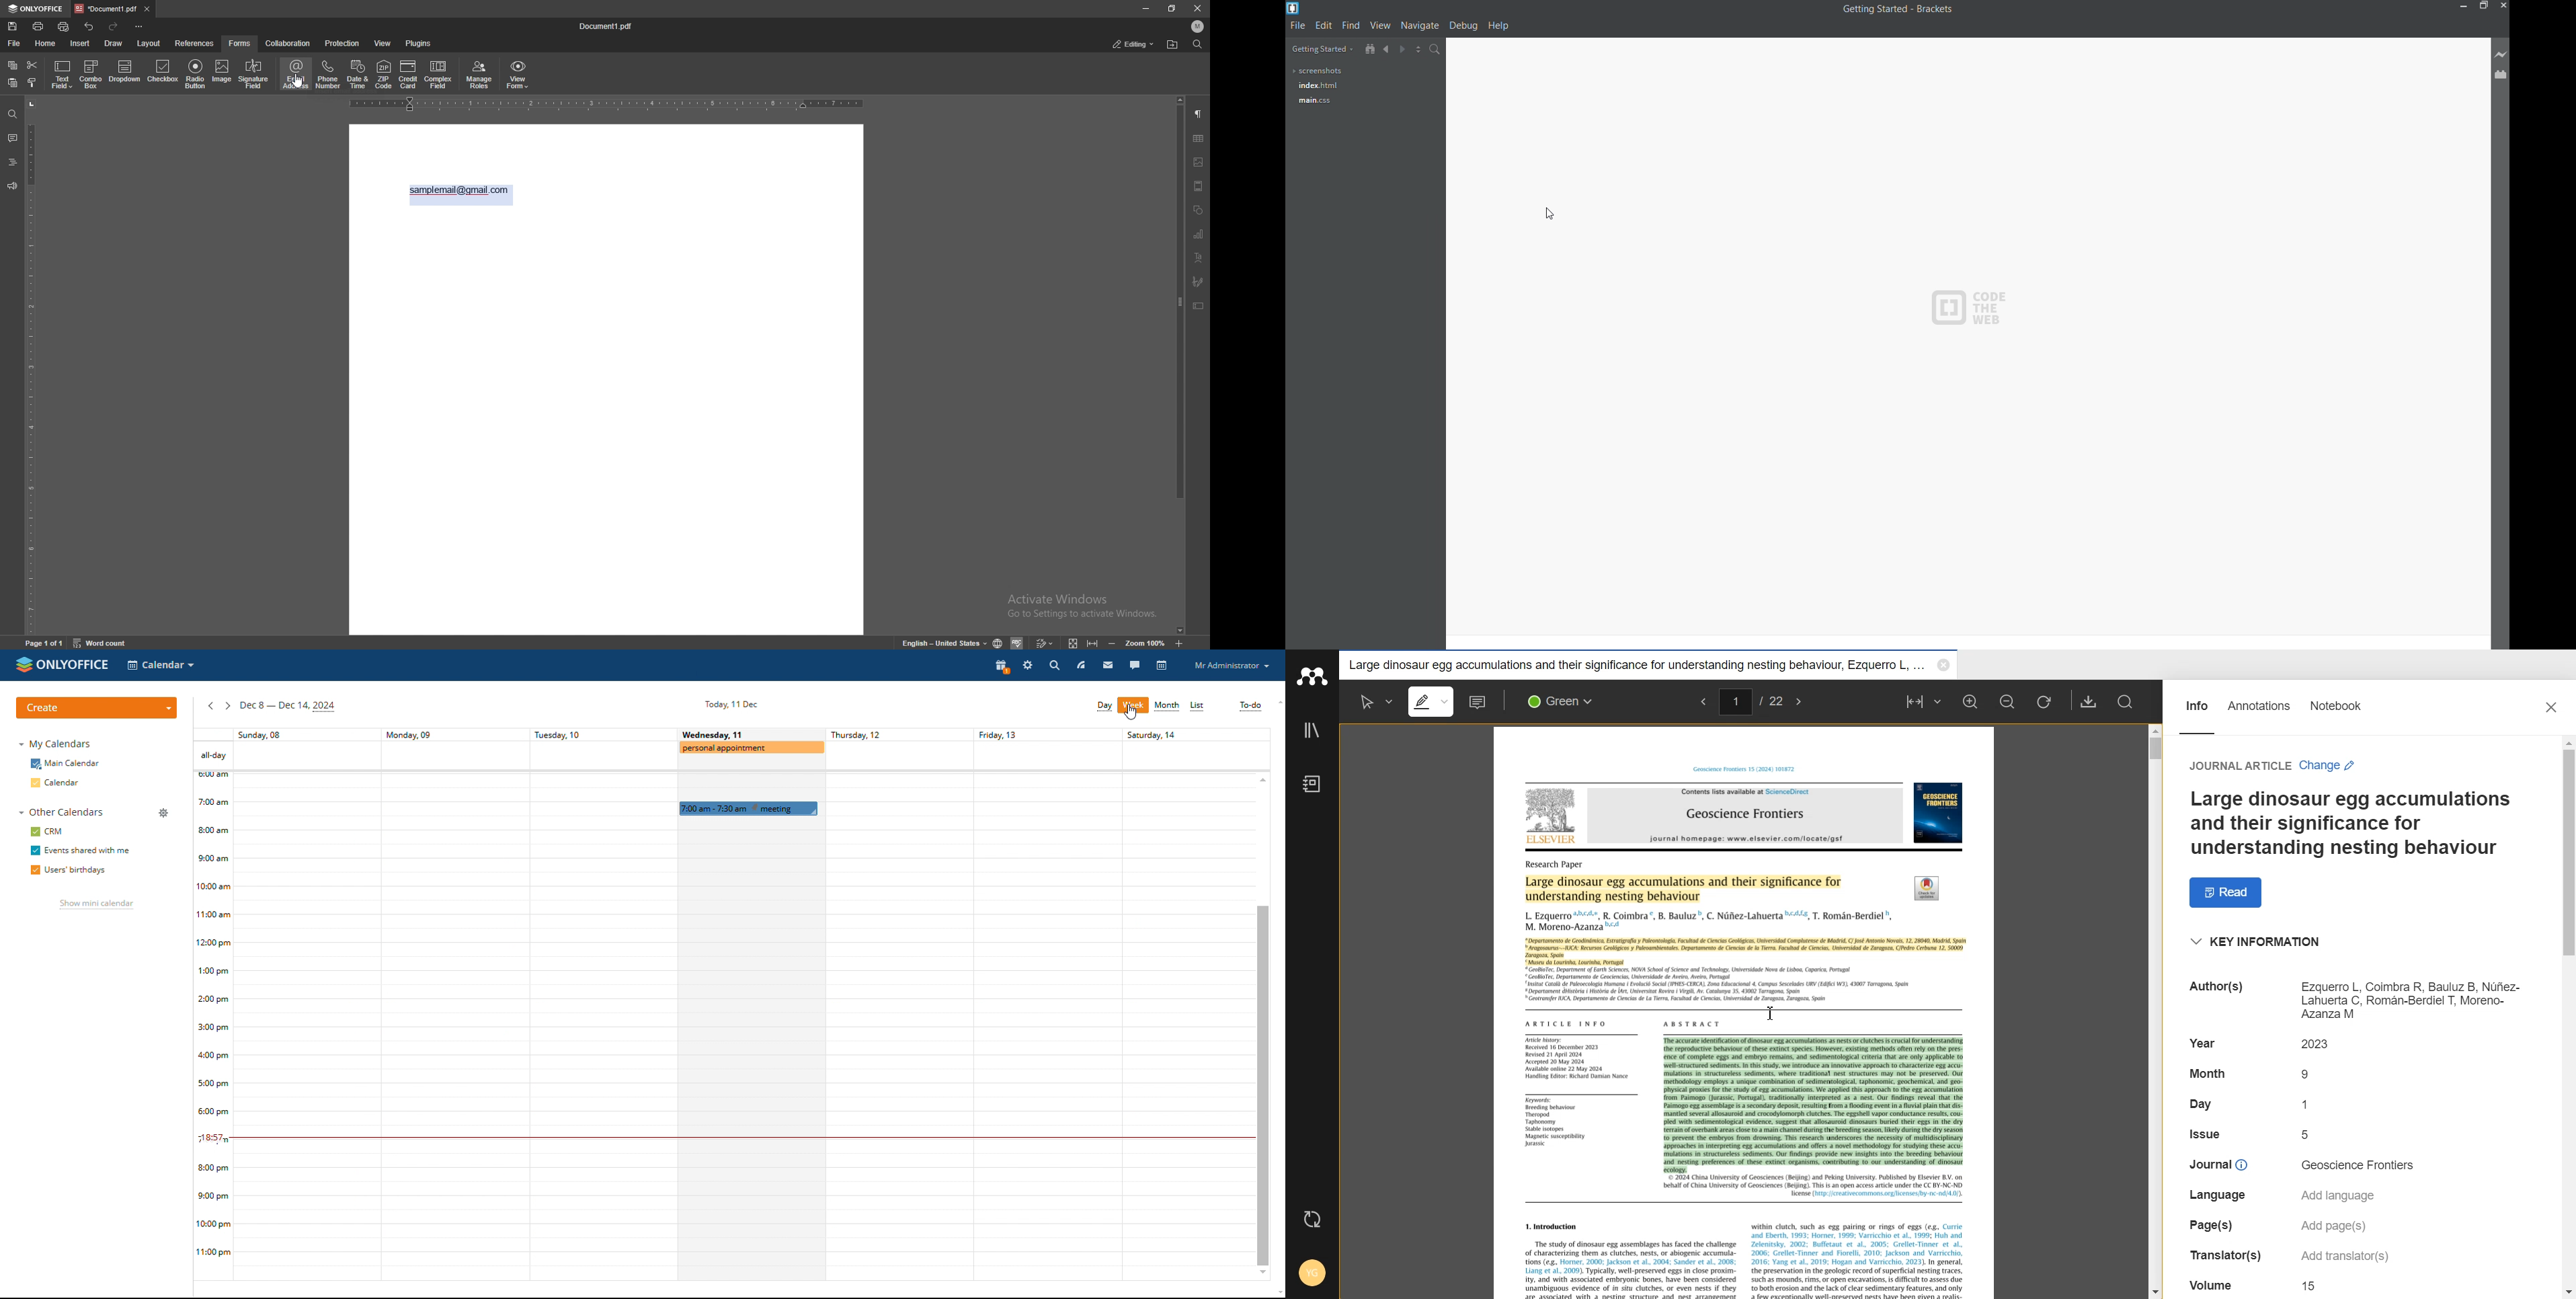  I want to click on change, so click(2327, 766).